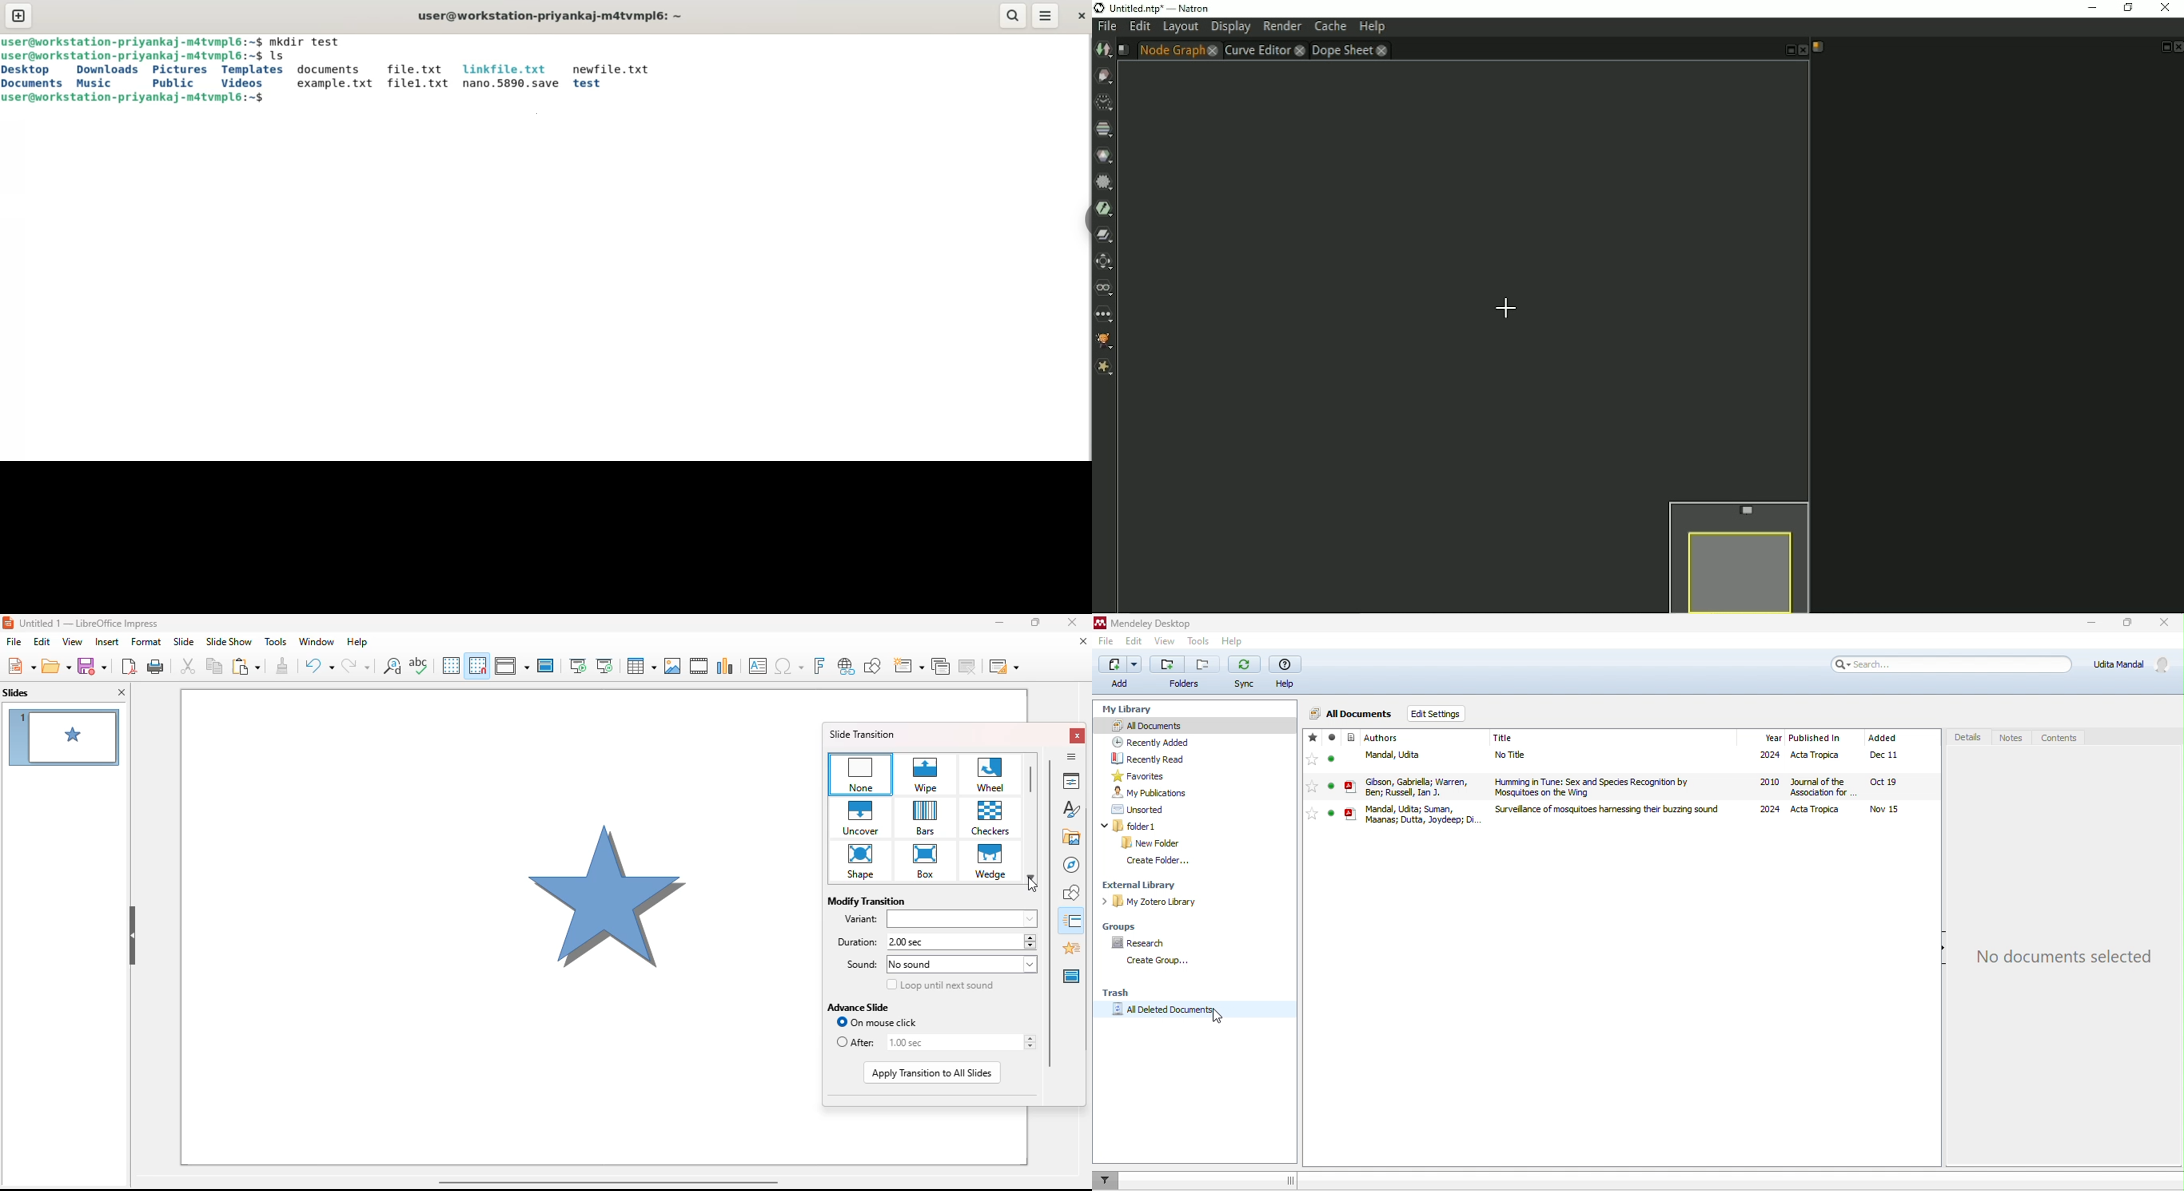  What do you see at coordinates (1146, 623) in the screenshot?
I see `Mendeley Desktop` at bounding box center [1146, 623].